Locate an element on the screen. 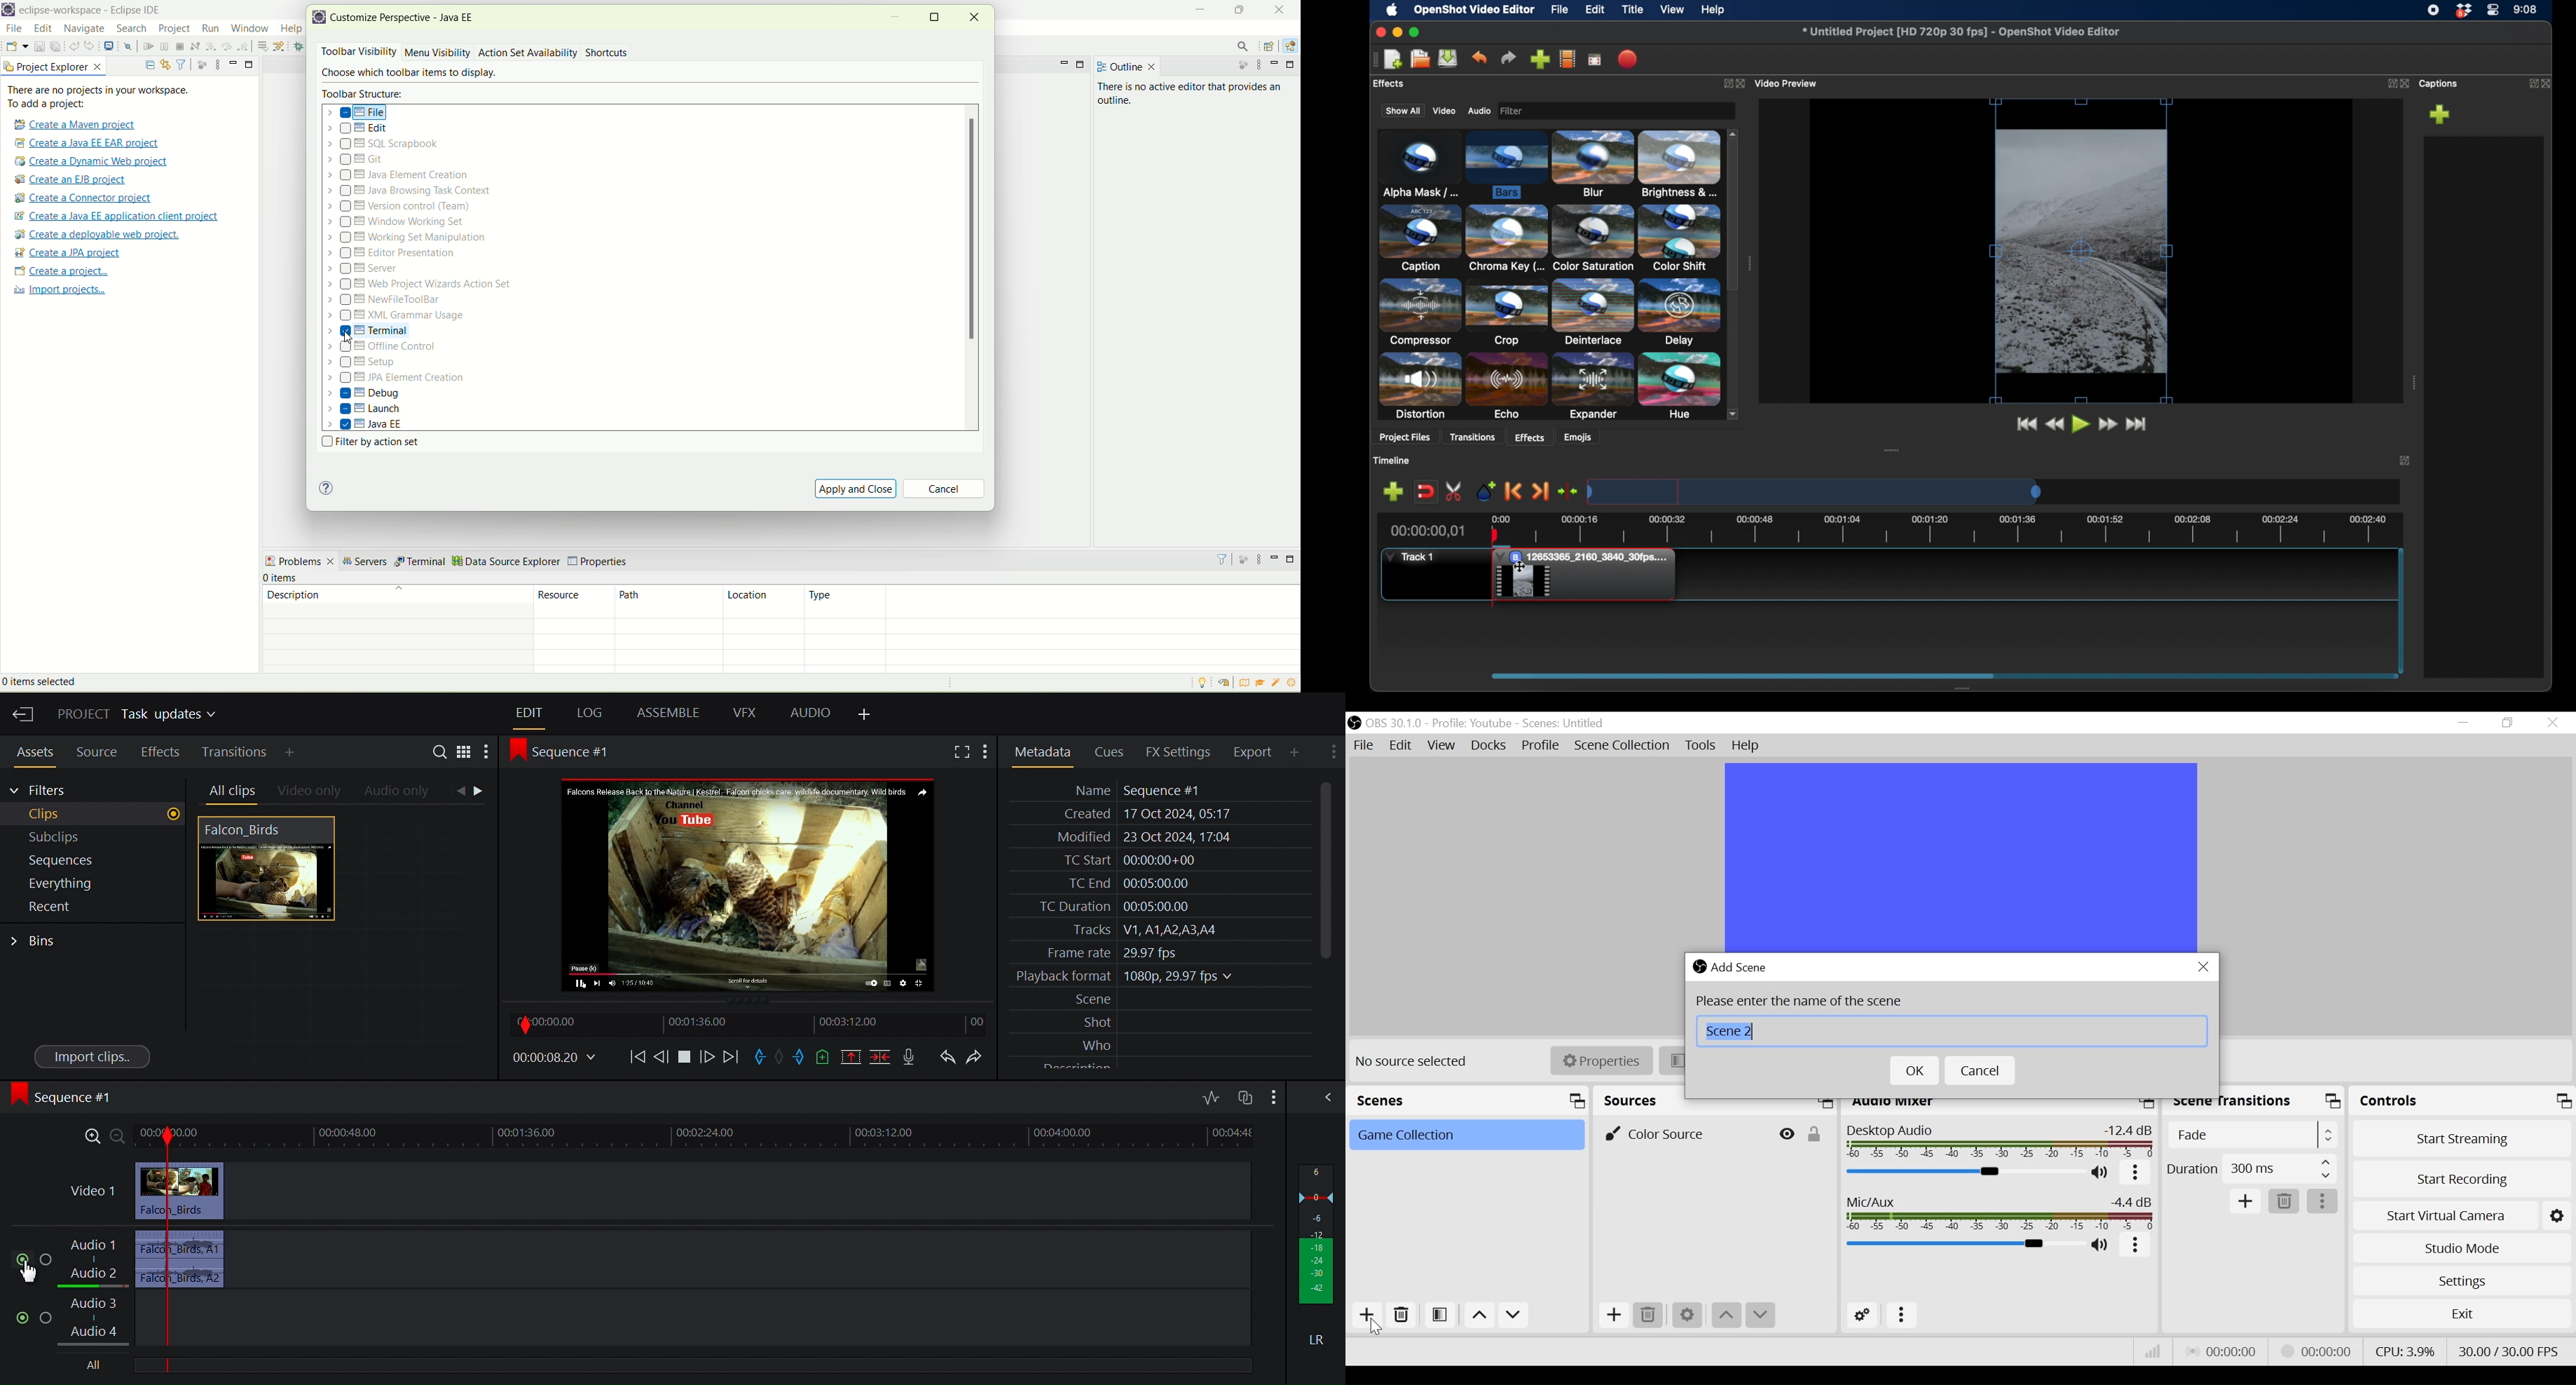 The image size is (2576, 1400). Studio Mode is located at coordinates (2462, 1248).